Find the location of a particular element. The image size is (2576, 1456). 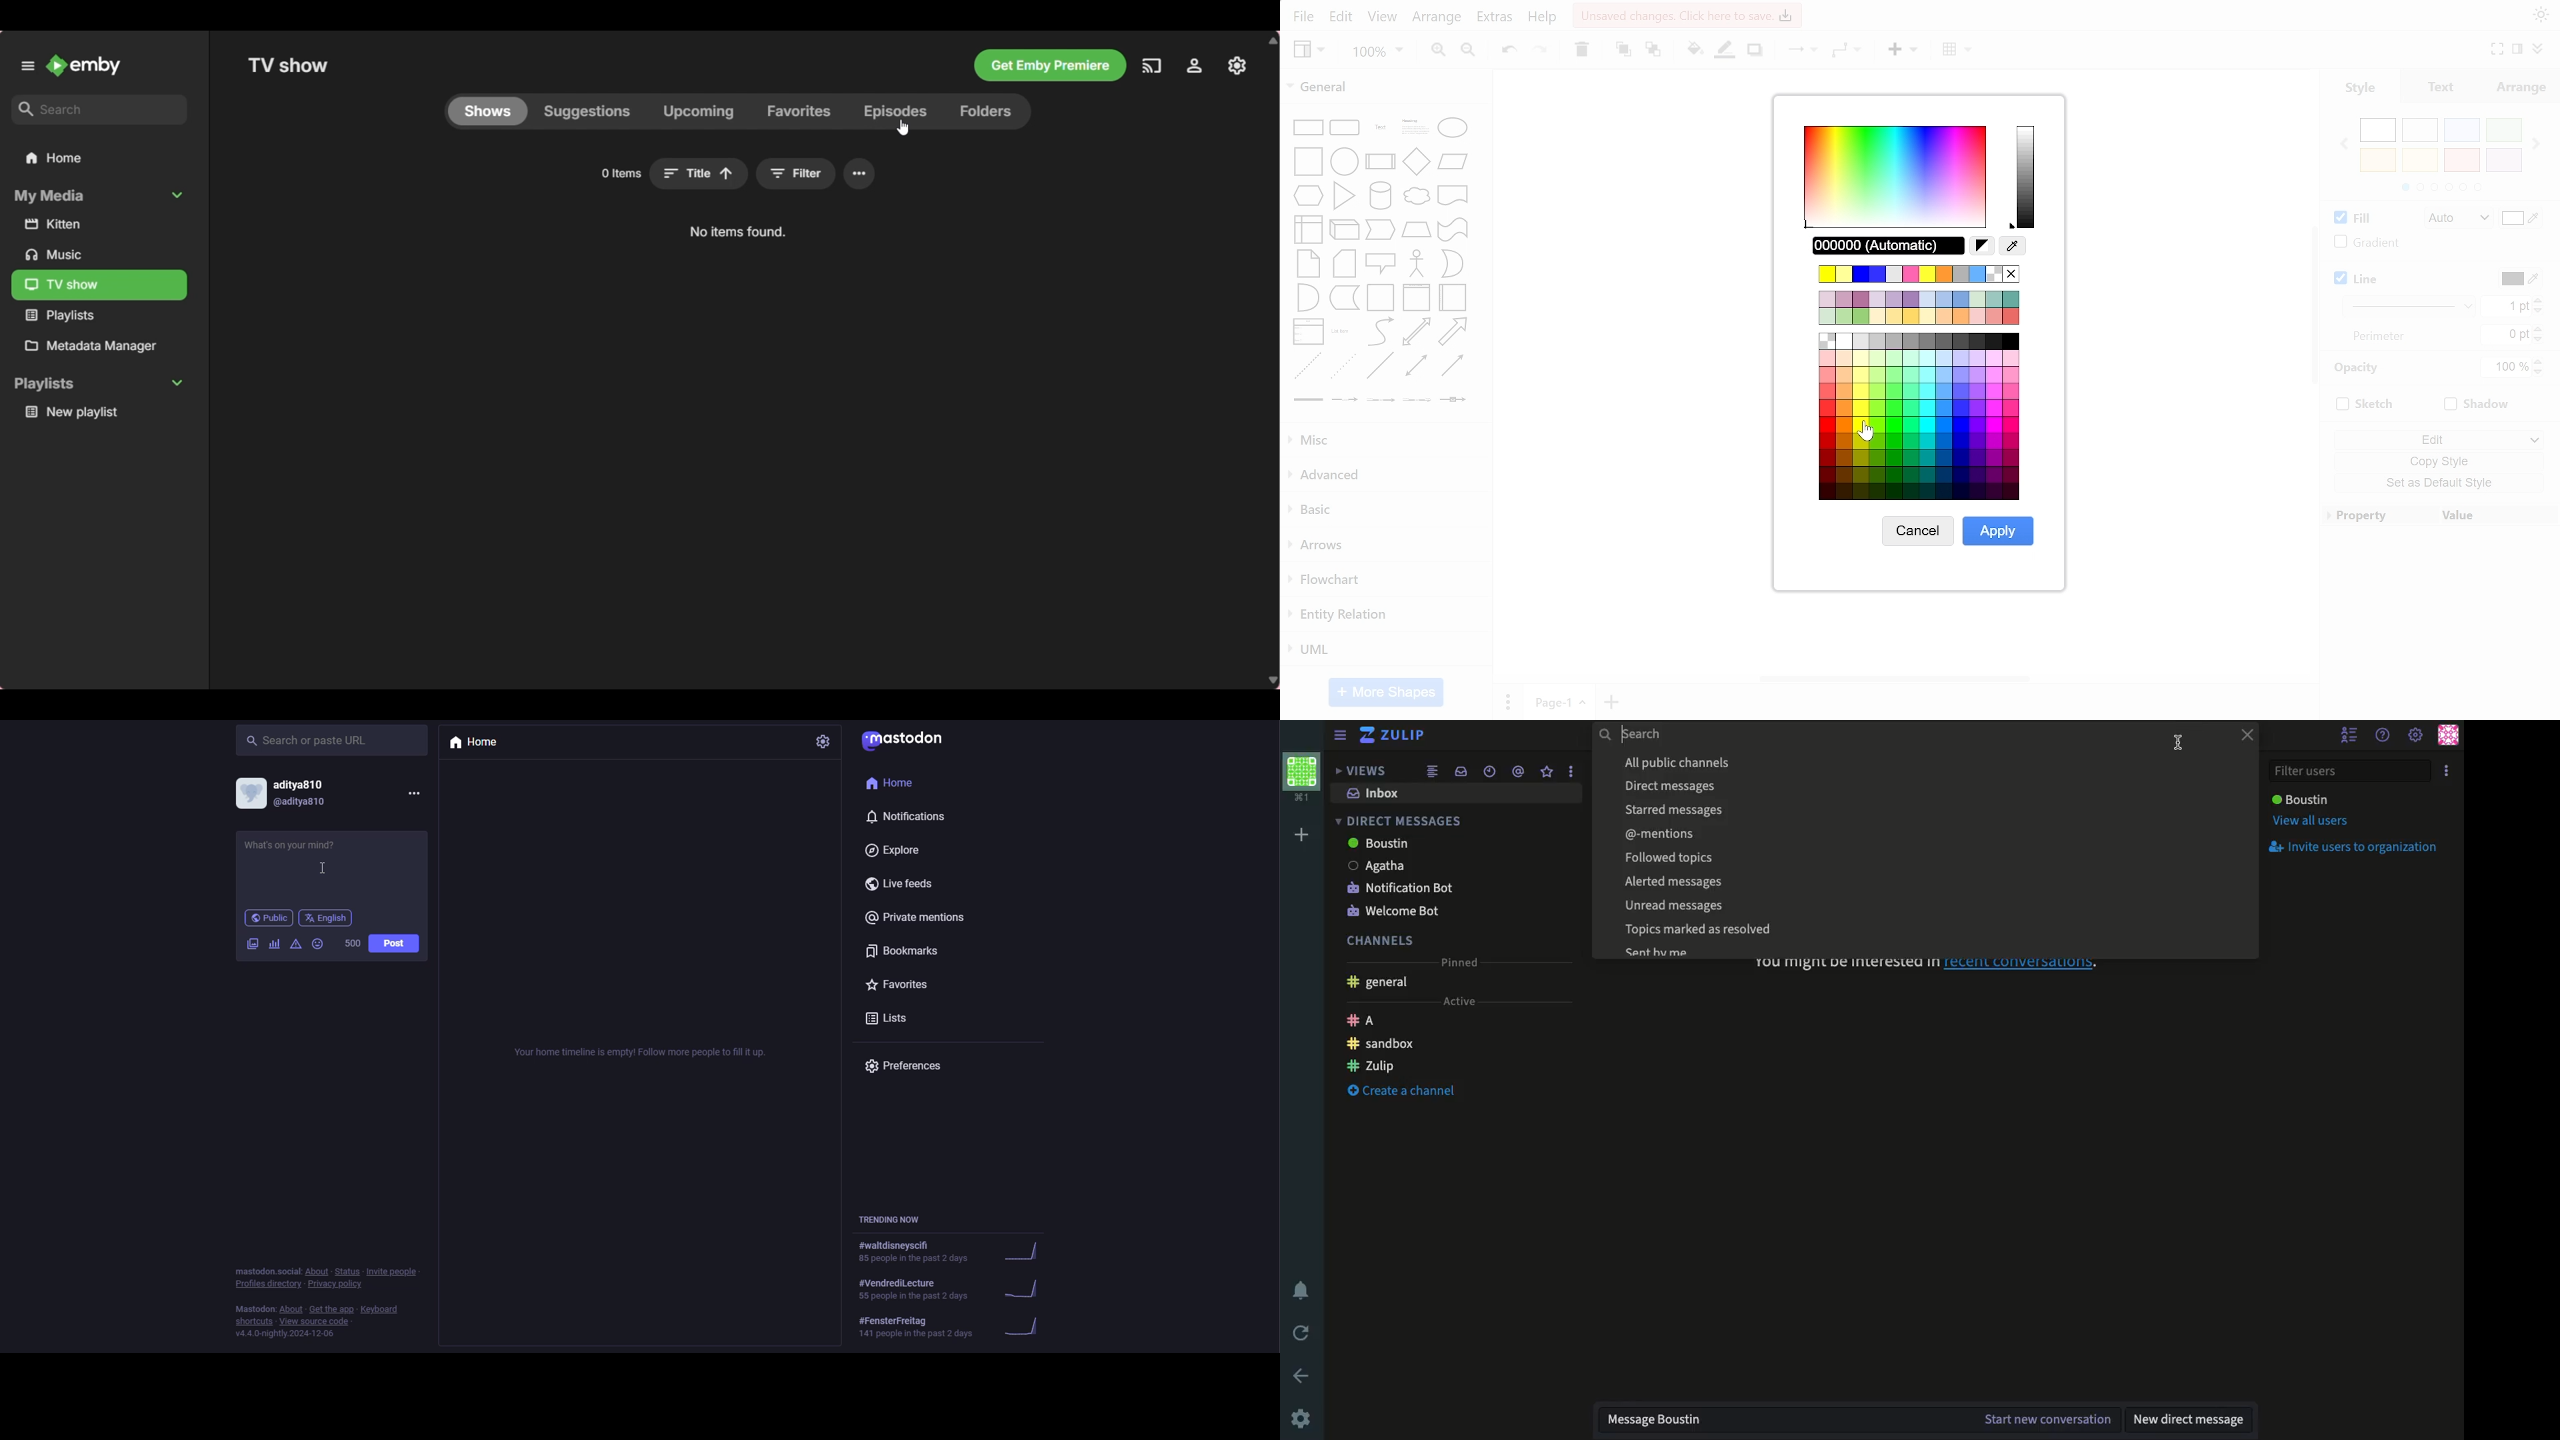

Notification bot is located at coordinates (1404, 889).